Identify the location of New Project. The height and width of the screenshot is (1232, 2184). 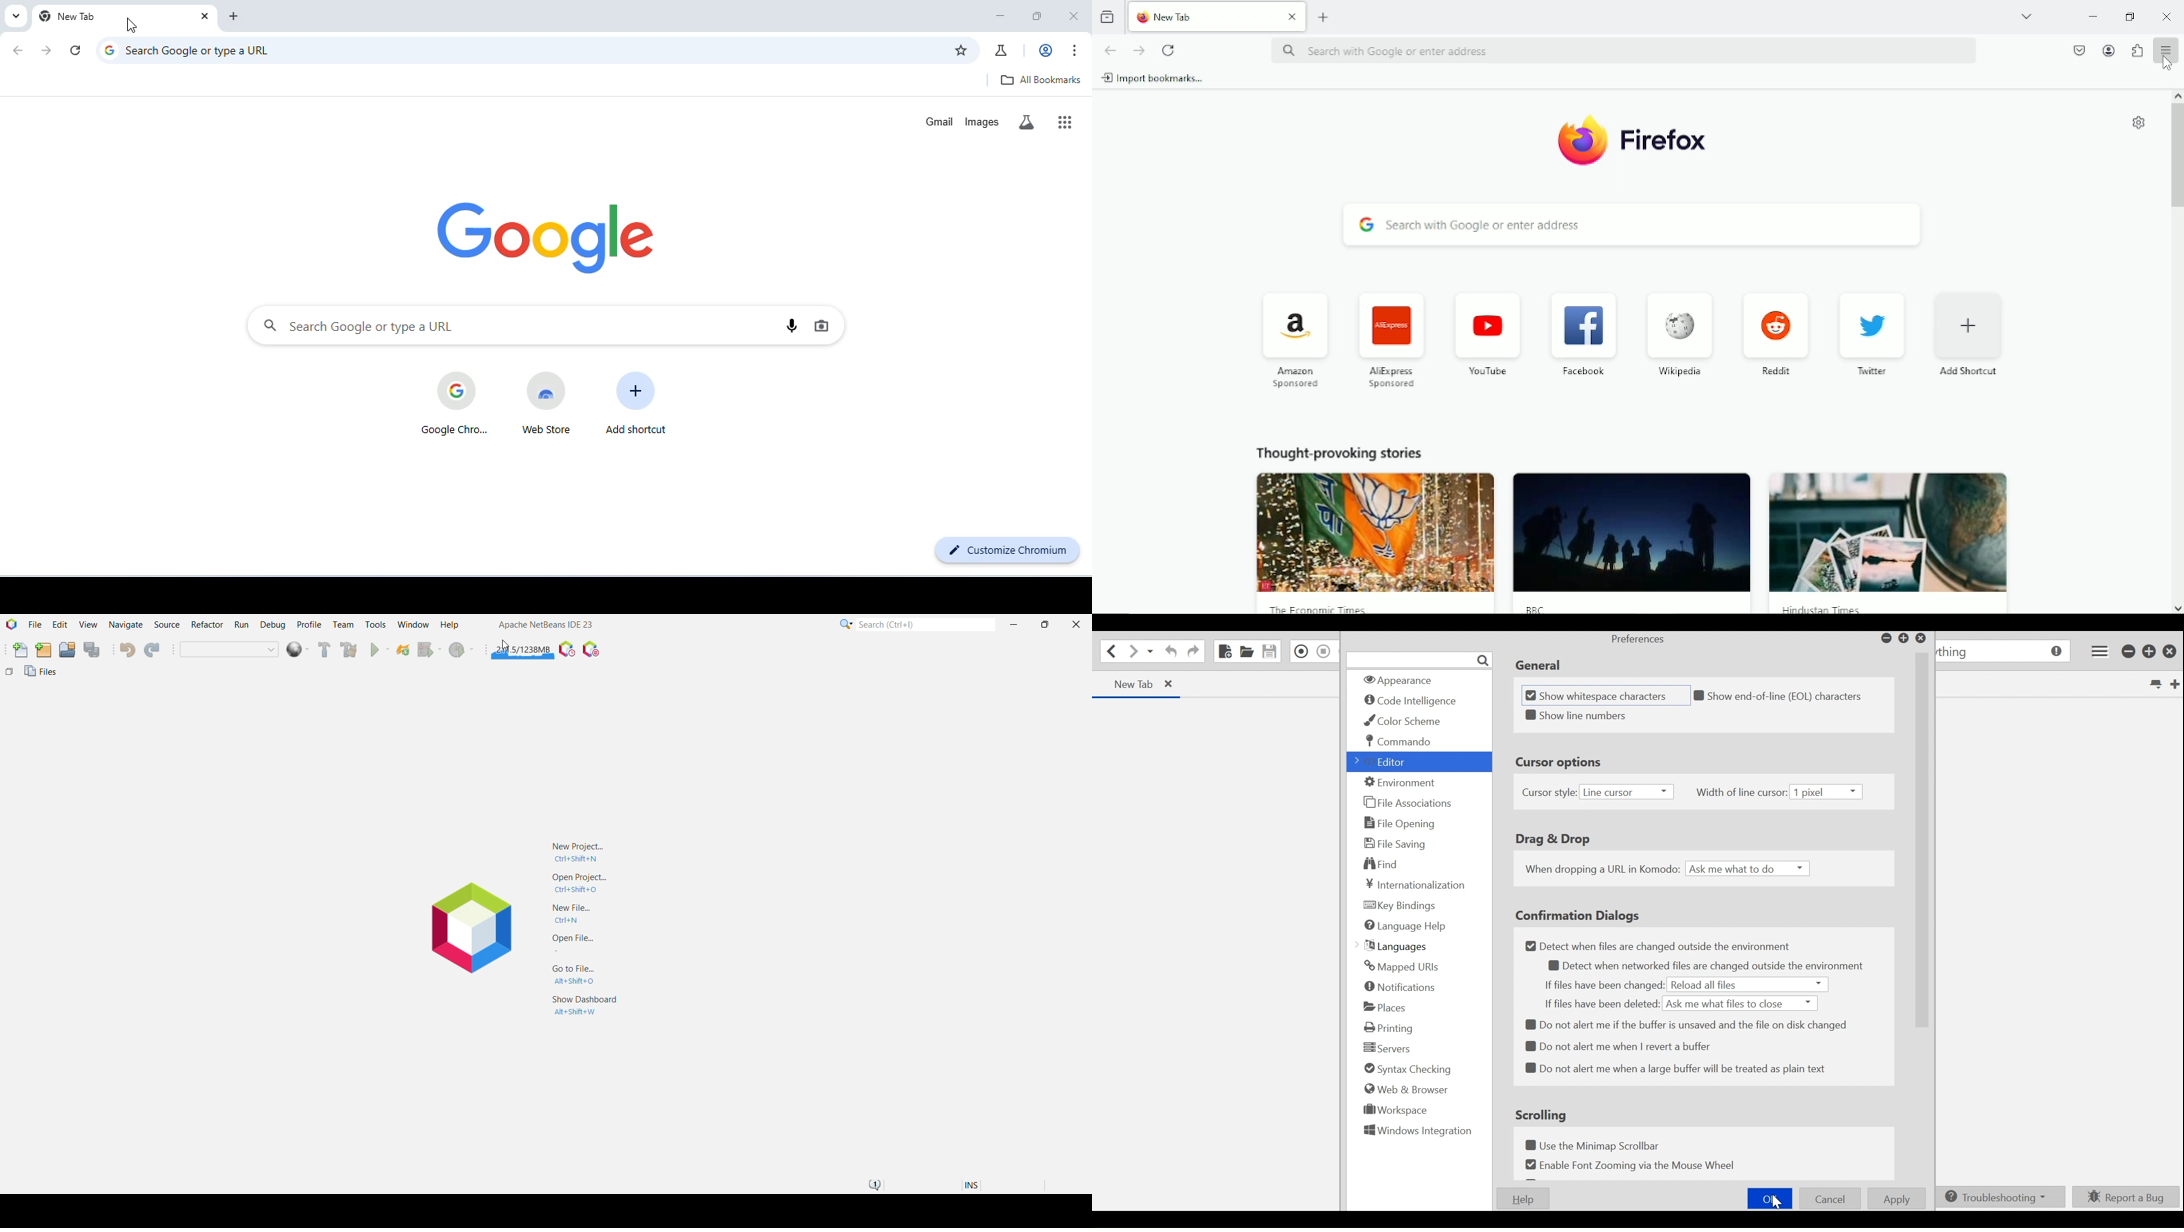
(43, 650).